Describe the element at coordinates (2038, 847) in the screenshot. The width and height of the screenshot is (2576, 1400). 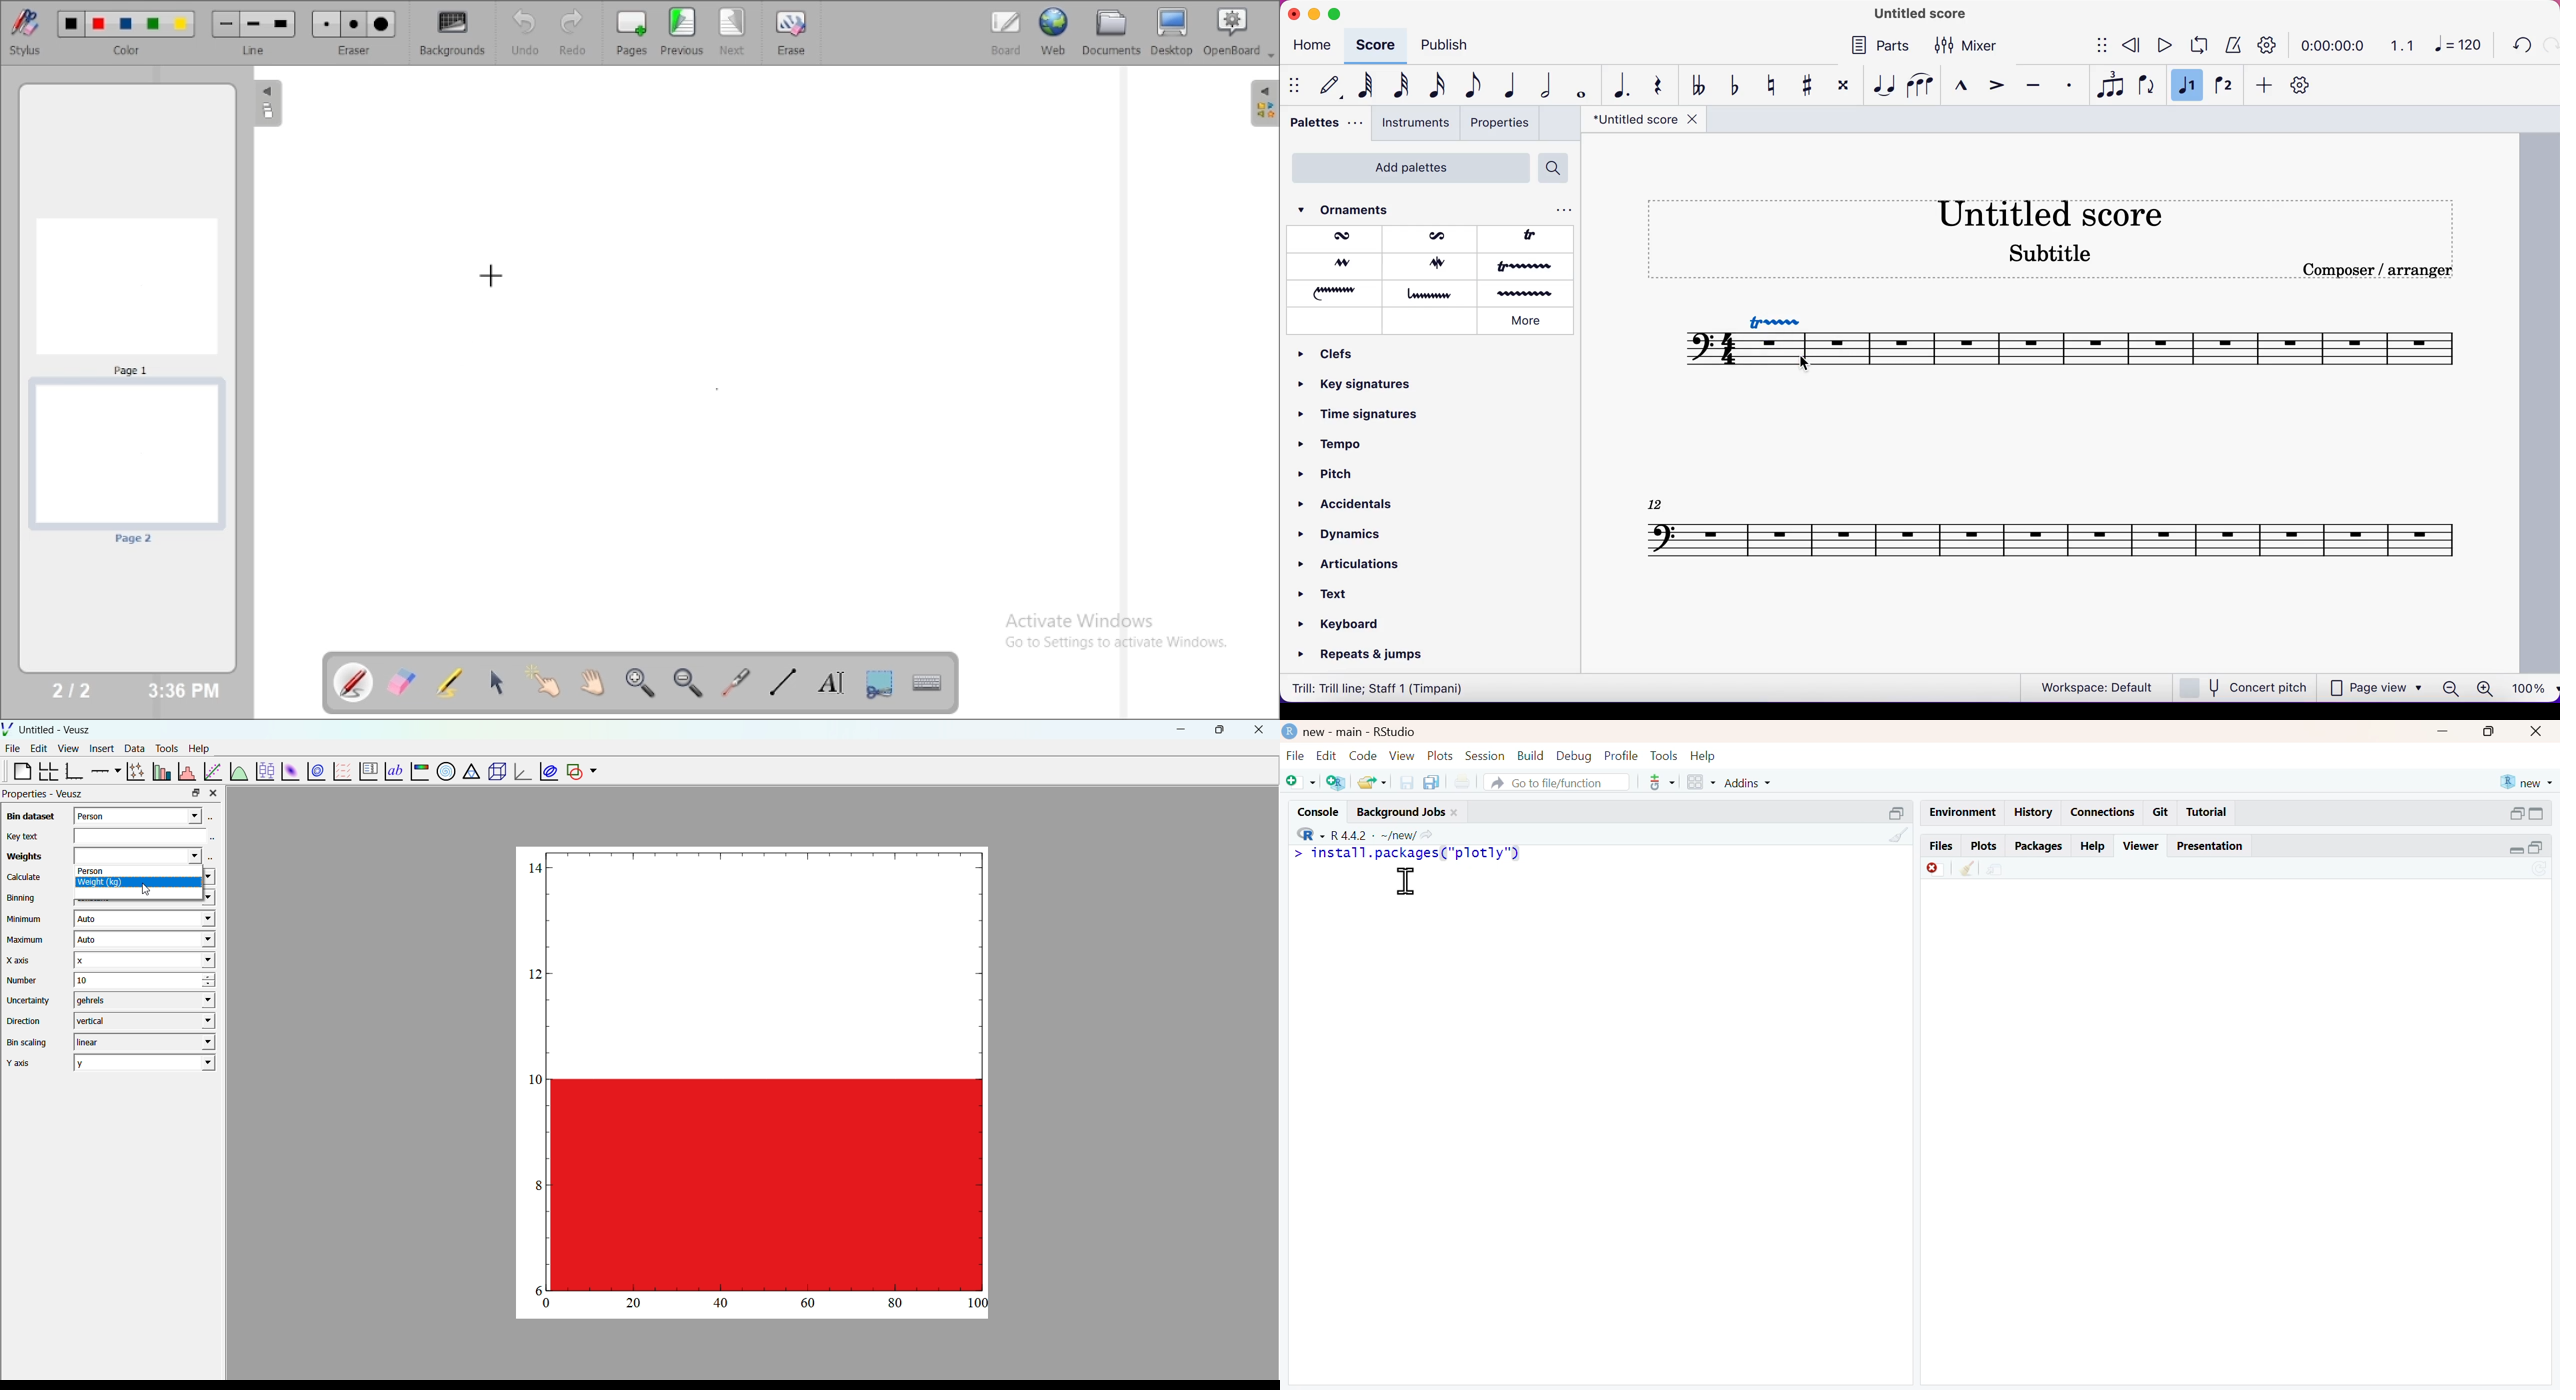
I see `packages` at that location.